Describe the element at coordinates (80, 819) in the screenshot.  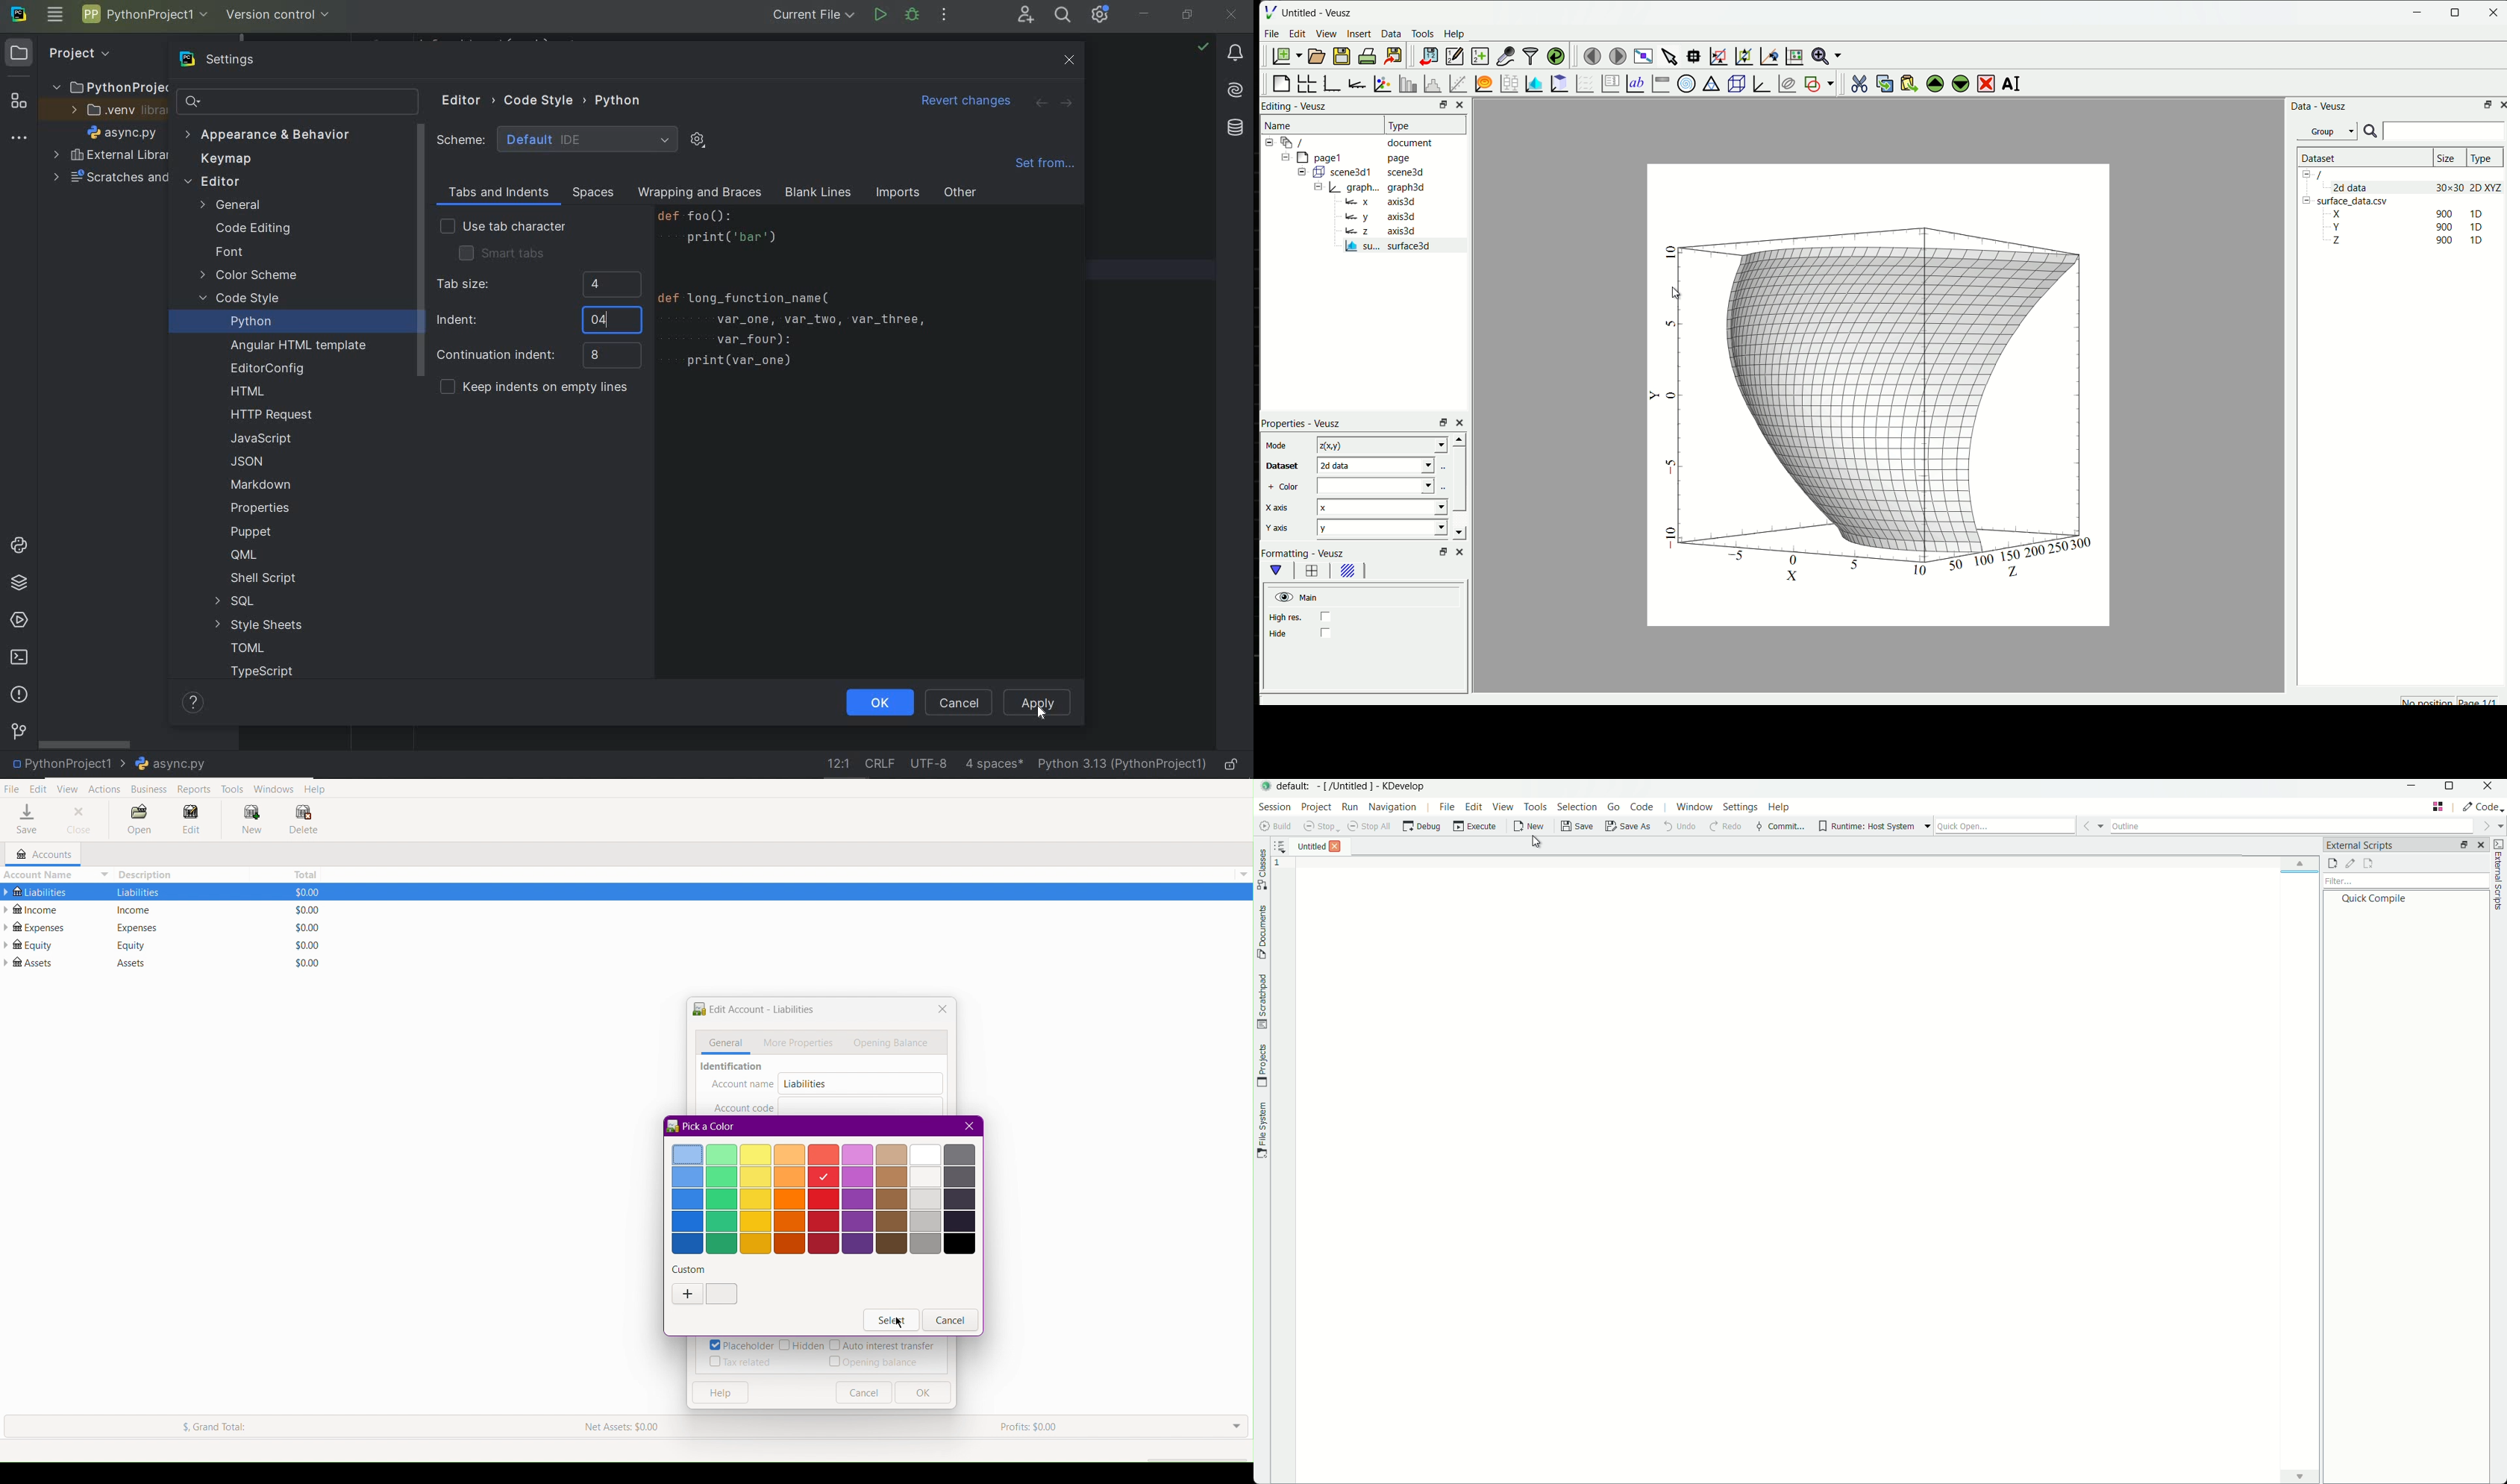
I see `Close` at that location.